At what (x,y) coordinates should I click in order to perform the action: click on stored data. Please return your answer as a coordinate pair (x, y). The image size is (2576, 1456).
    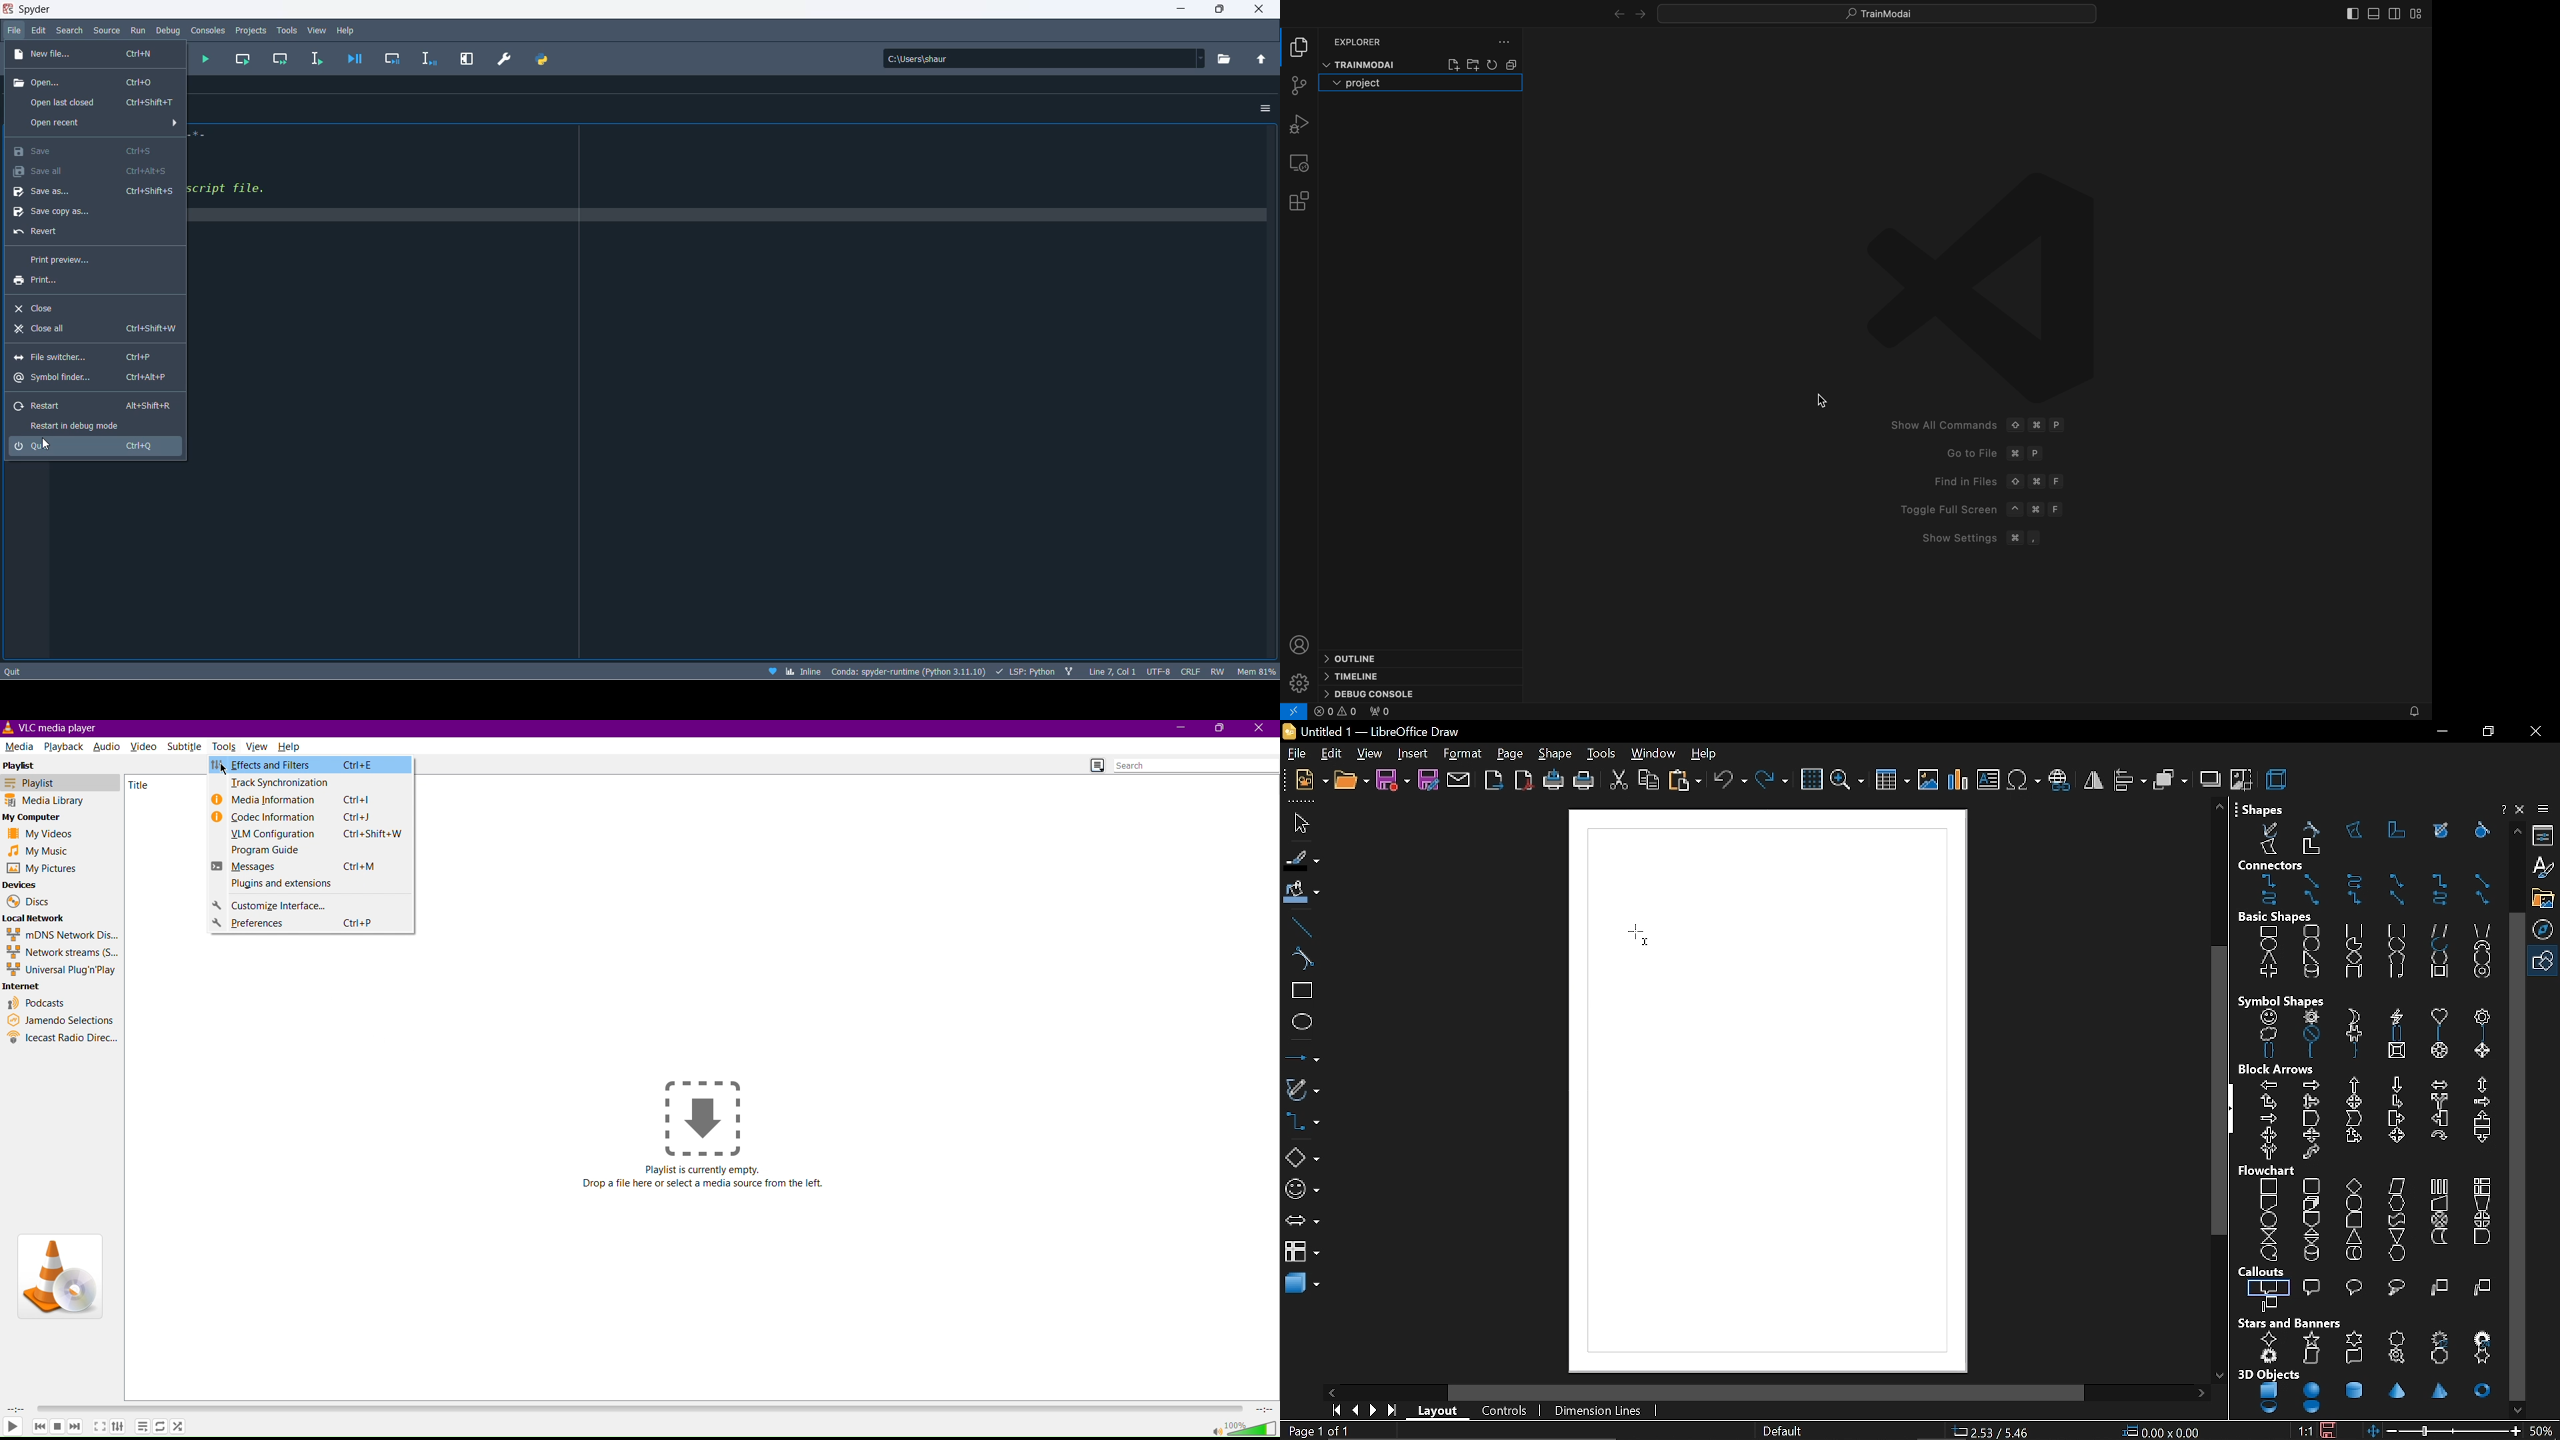
    Looking at the image, I should click on (2438, 1237).